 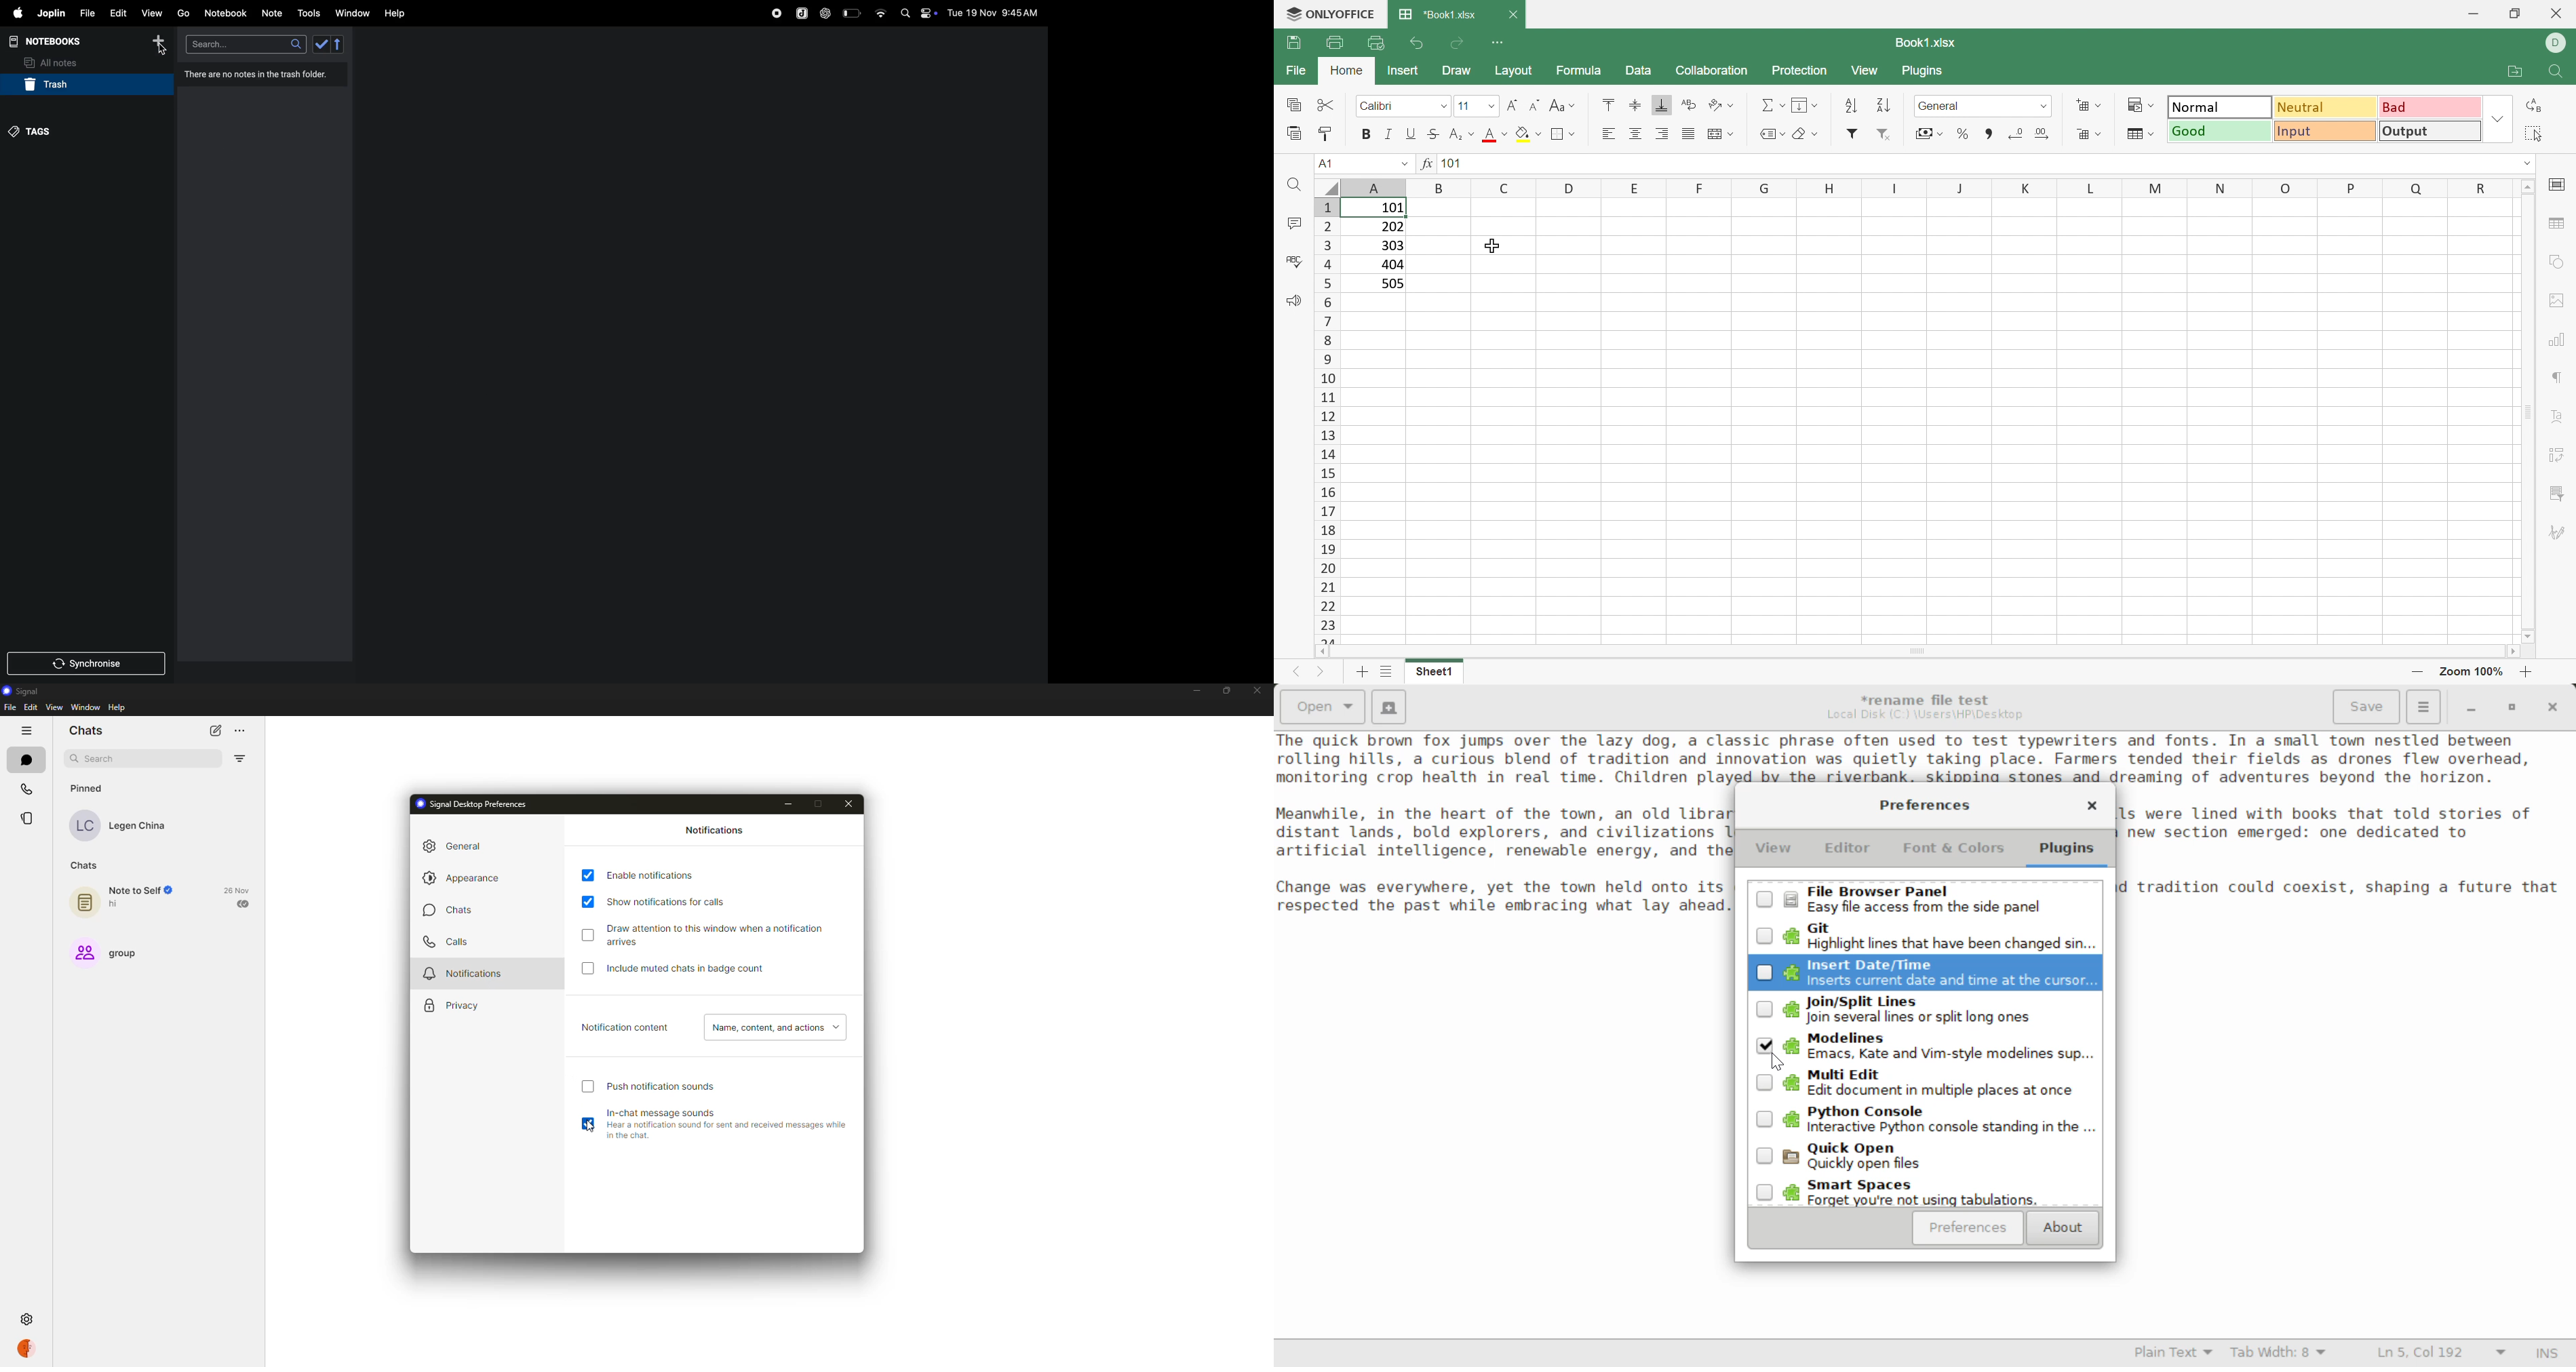 What do you see at coordinates (1293, 260) in the screenshot?
I see `Spell checking` at bounding box center [1293, 260].